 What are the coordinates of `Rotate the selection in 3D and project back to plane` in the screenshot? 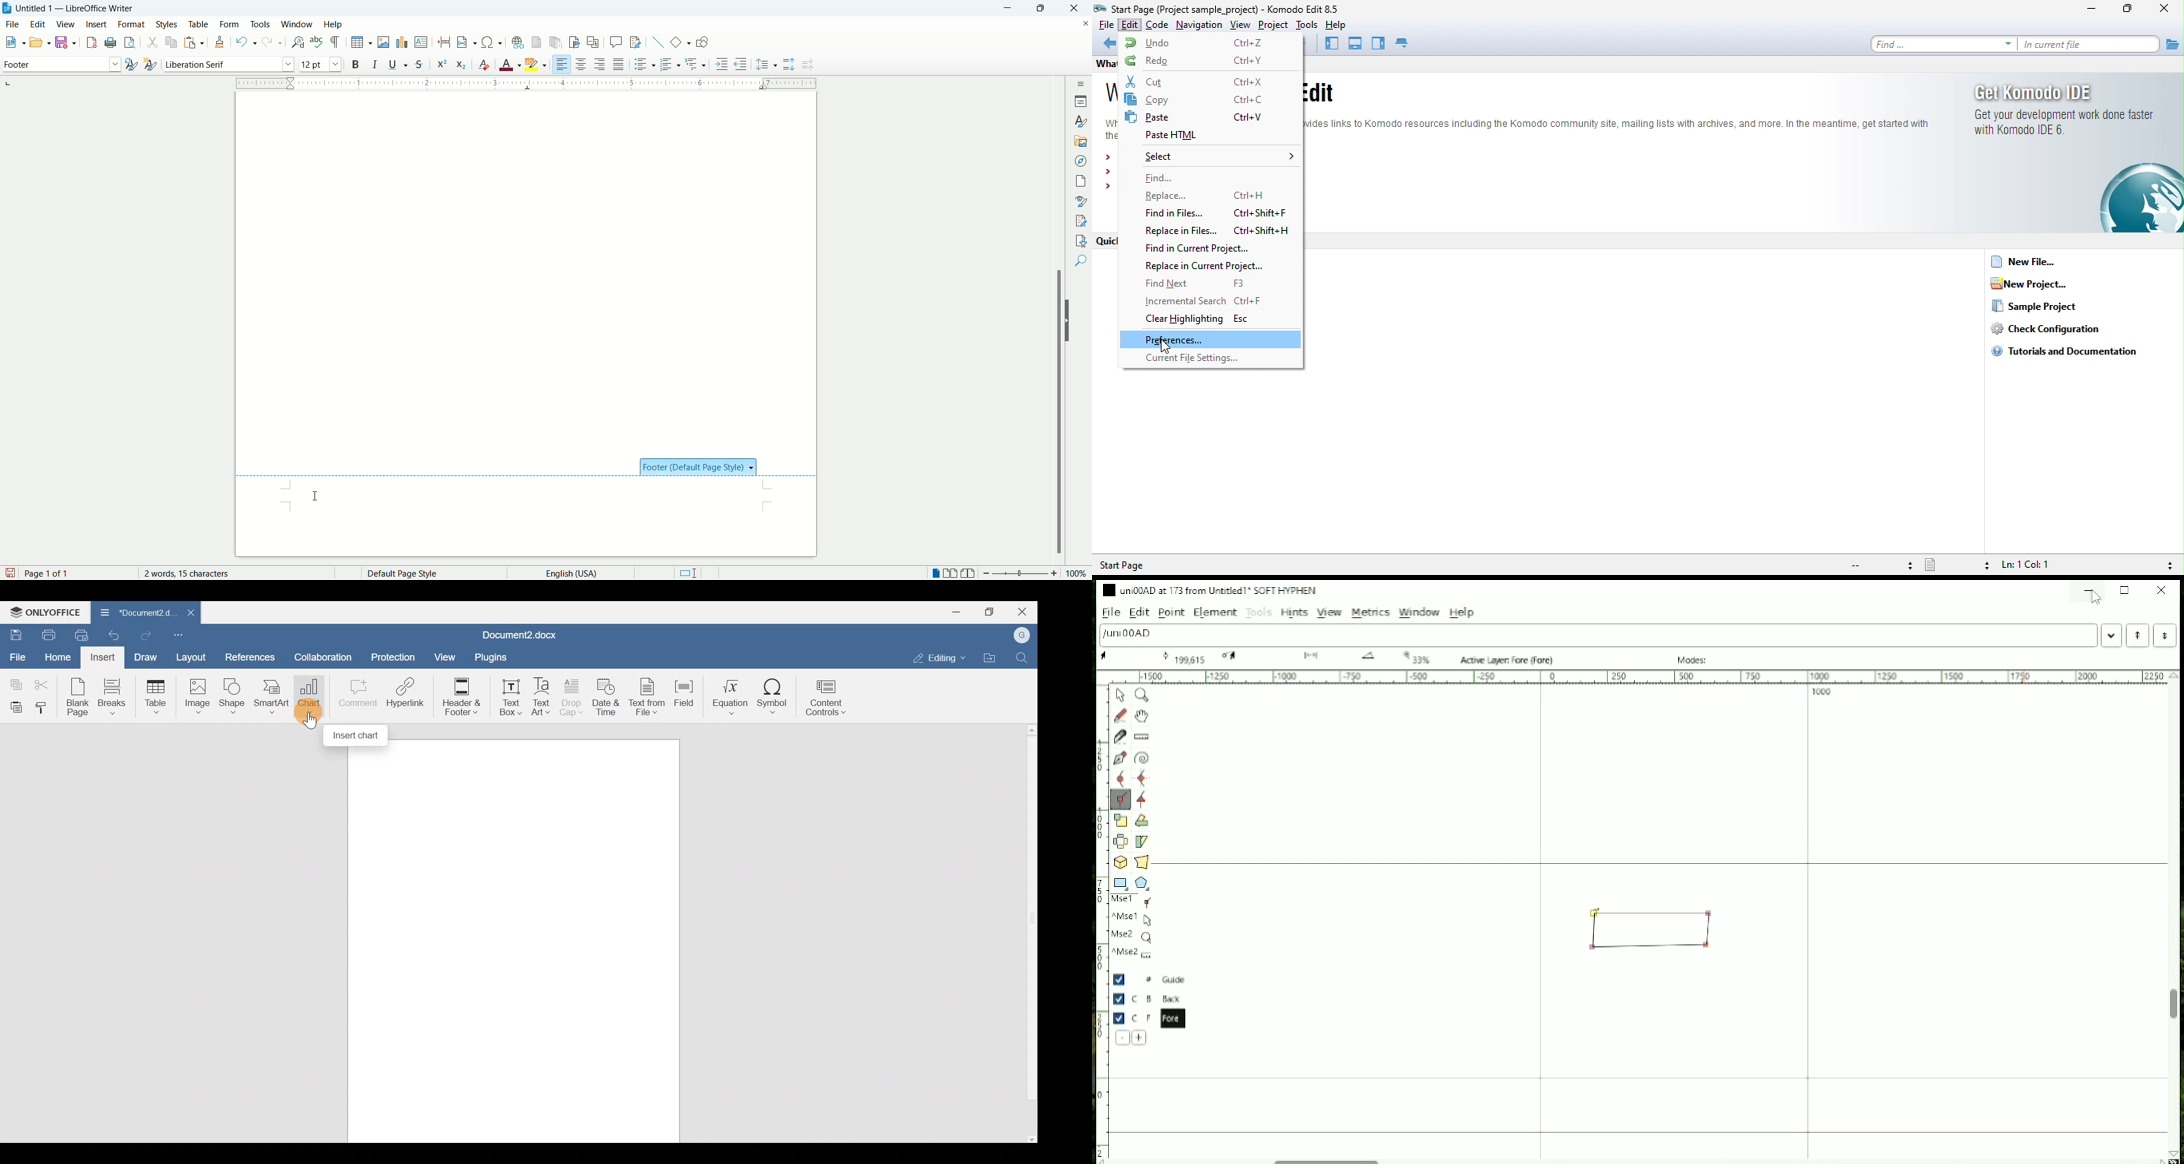 It's located at (1120, 862).